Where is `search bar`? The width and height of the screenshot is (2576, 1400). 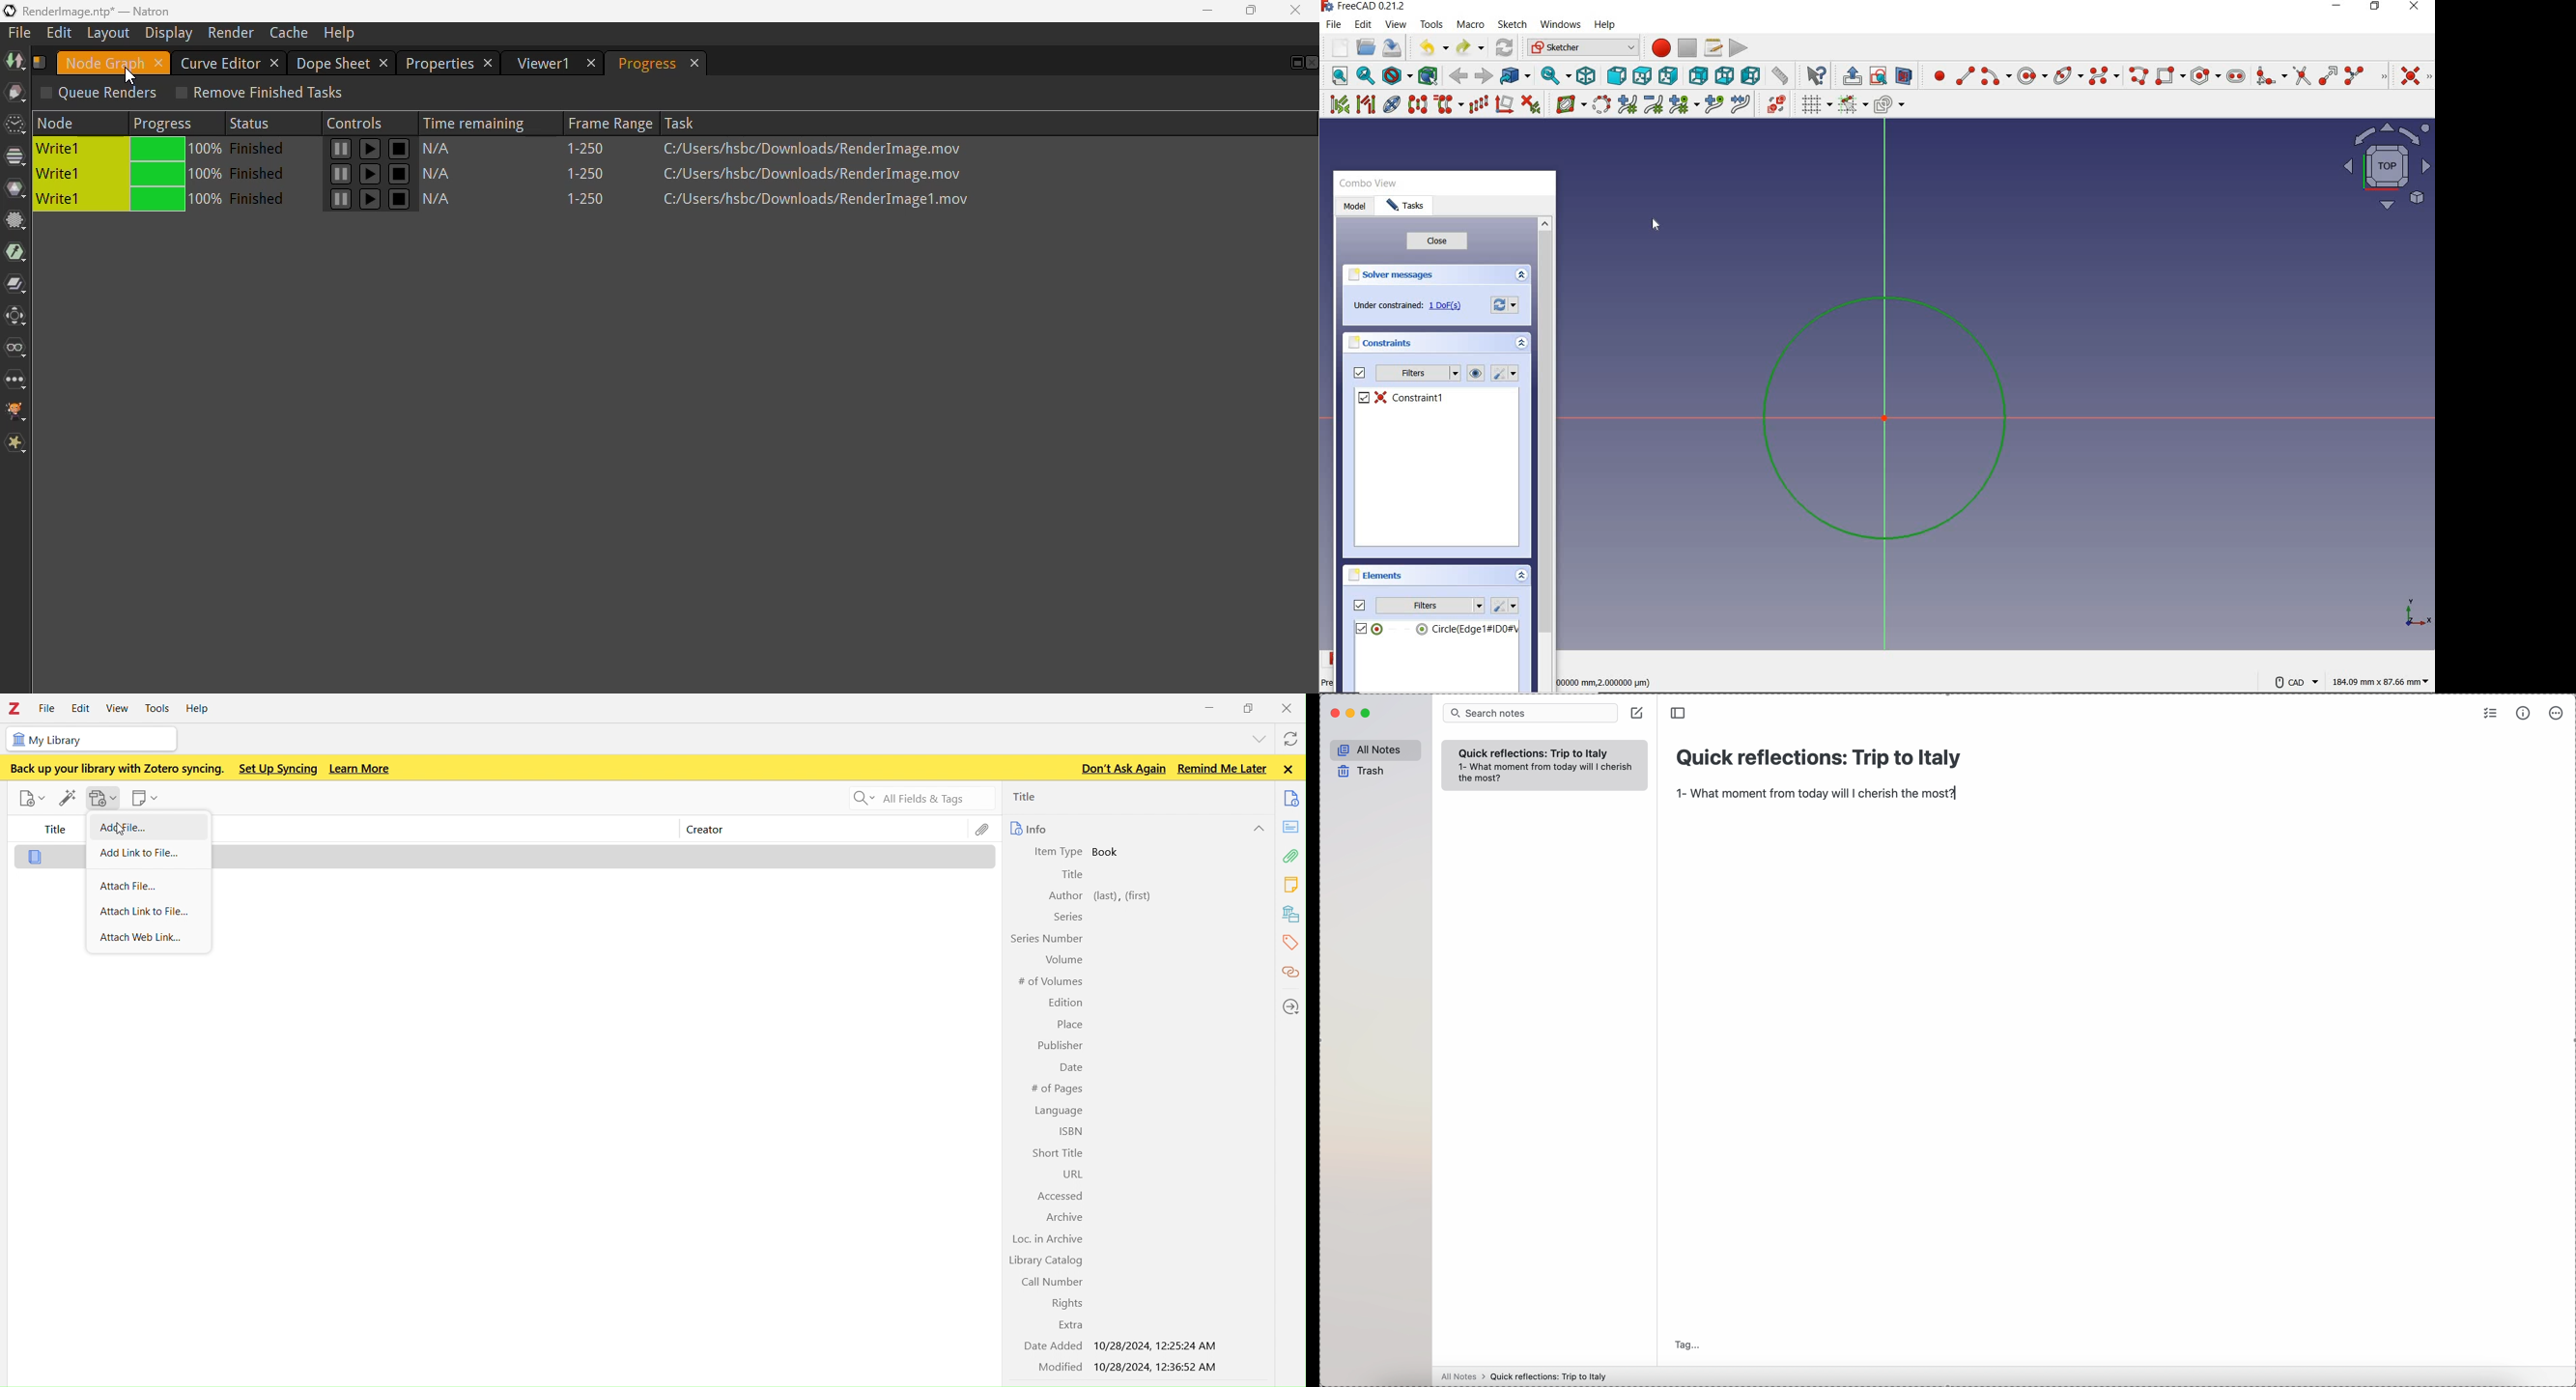
search bar is located at coordinates (1531, 712).